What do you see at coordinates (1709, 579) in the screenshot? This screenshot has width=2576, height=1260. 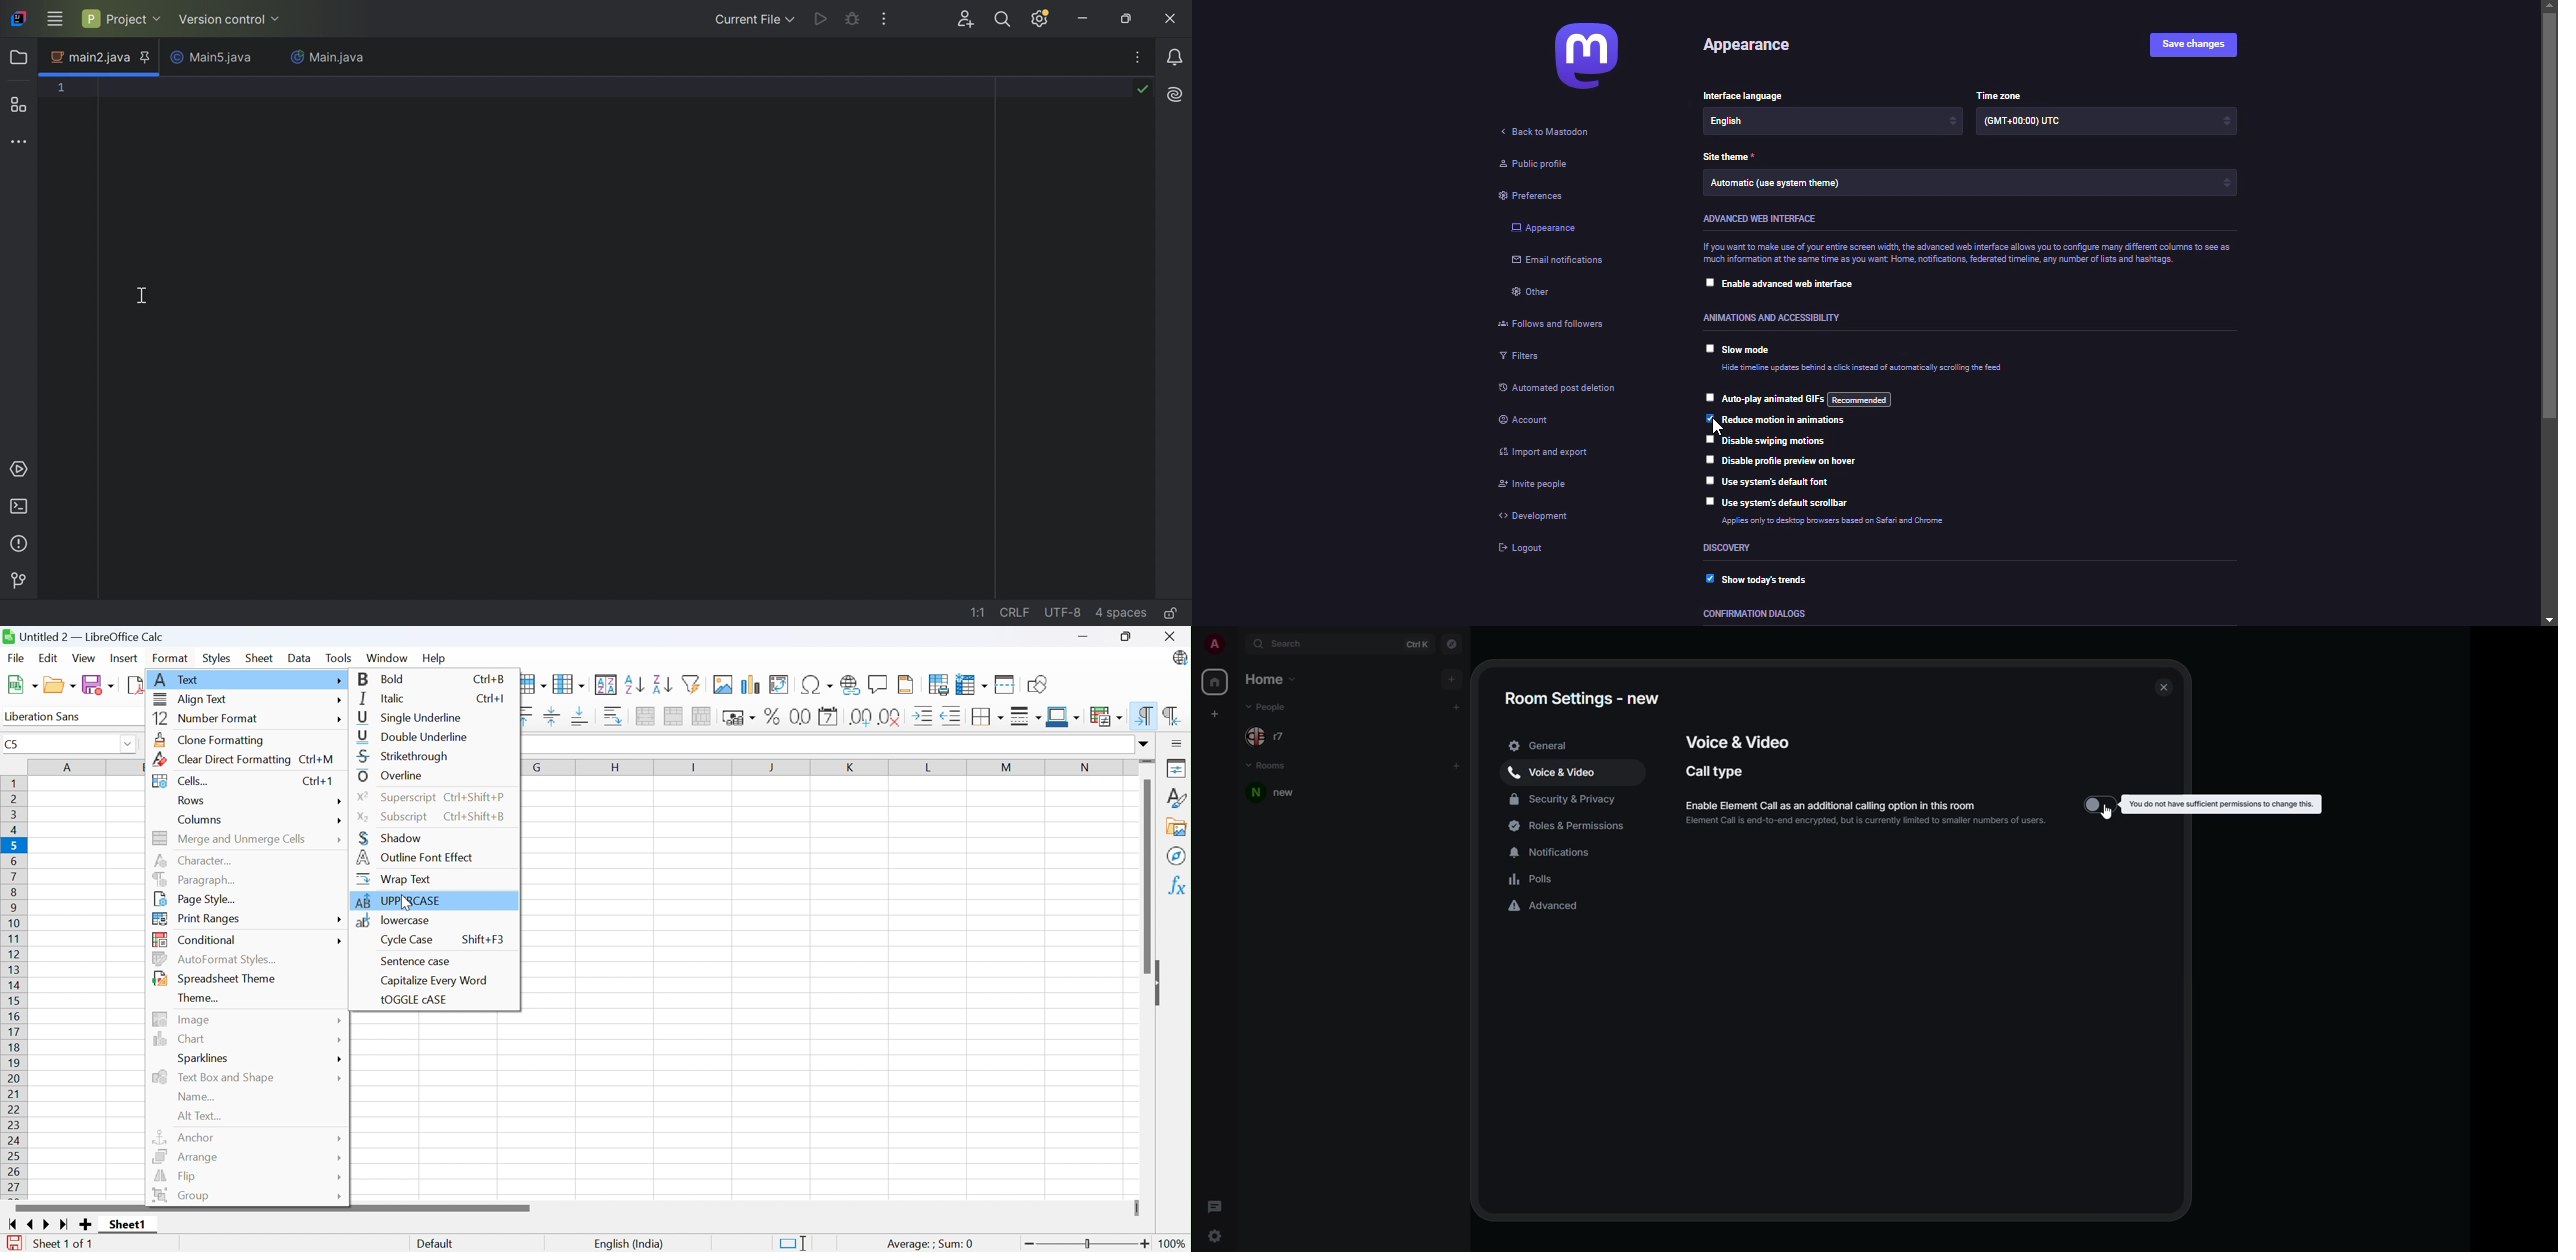 I see `enabled` at bounding box center [1709, 579].